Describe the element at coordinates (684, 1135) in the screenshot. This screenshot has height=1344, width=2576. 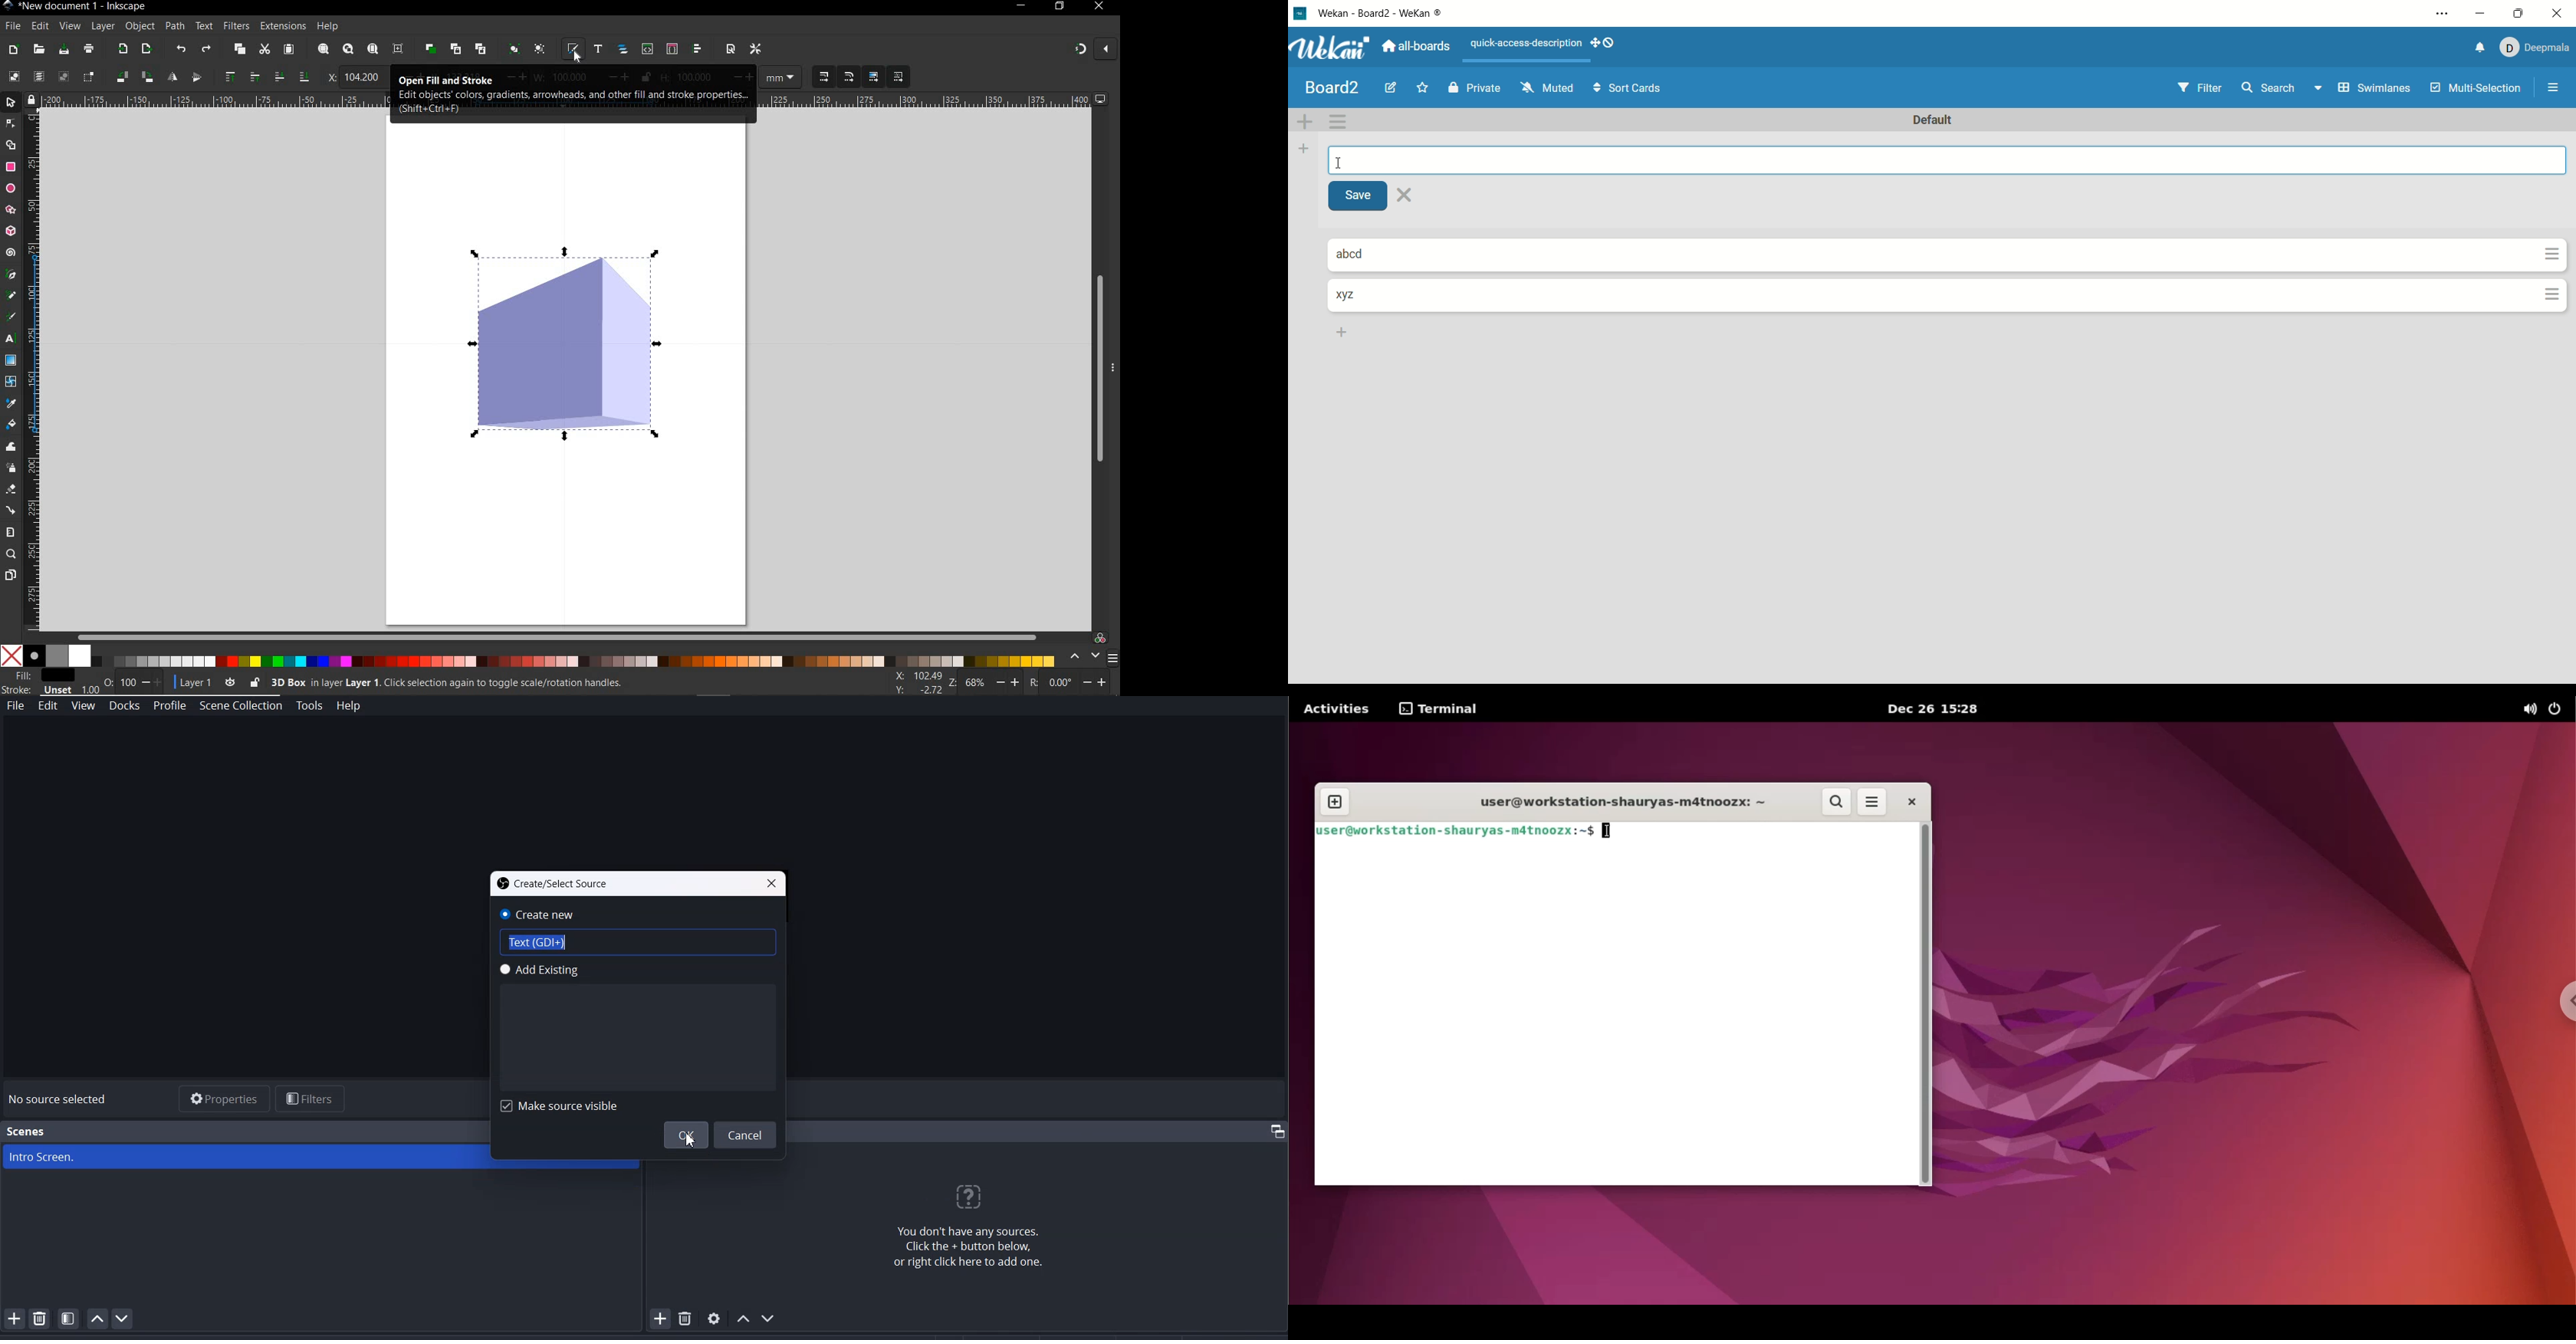
I see `OK` at that location.